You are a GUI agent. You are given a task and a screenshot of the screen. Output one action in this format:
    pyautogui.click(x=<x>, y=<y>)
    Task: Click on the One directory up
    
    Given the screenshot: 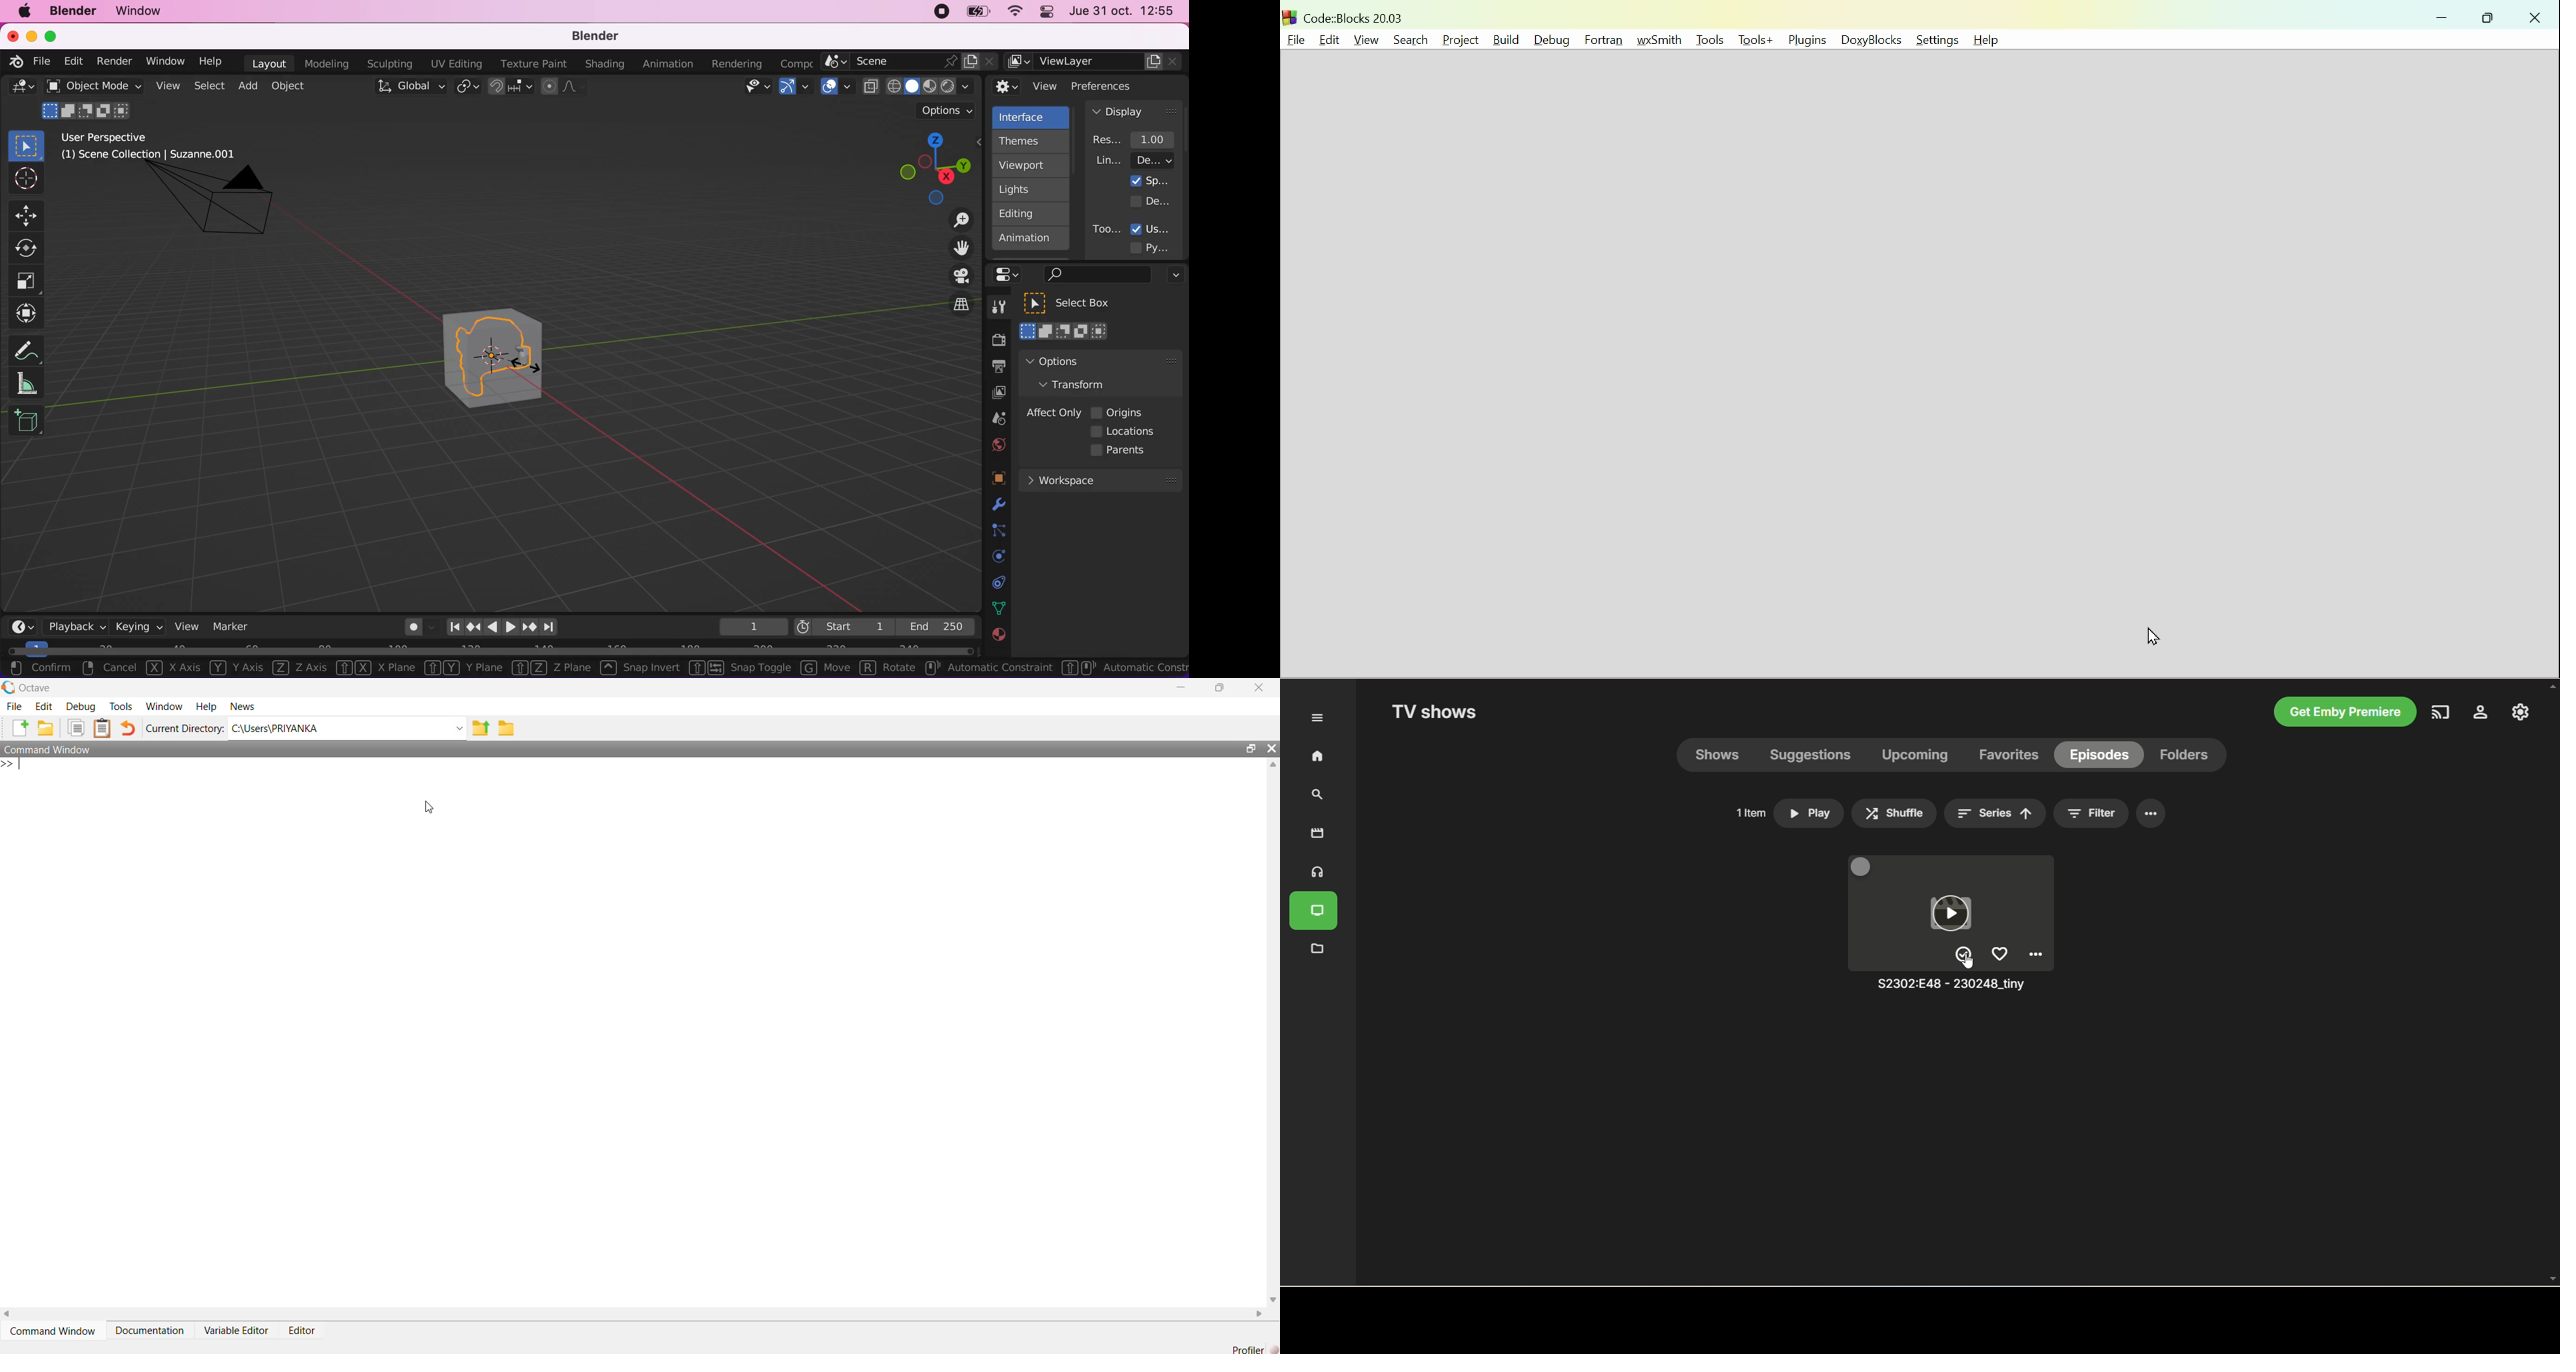 What is the action you would take?
    pyautogui.click(x=481, y=728)
    